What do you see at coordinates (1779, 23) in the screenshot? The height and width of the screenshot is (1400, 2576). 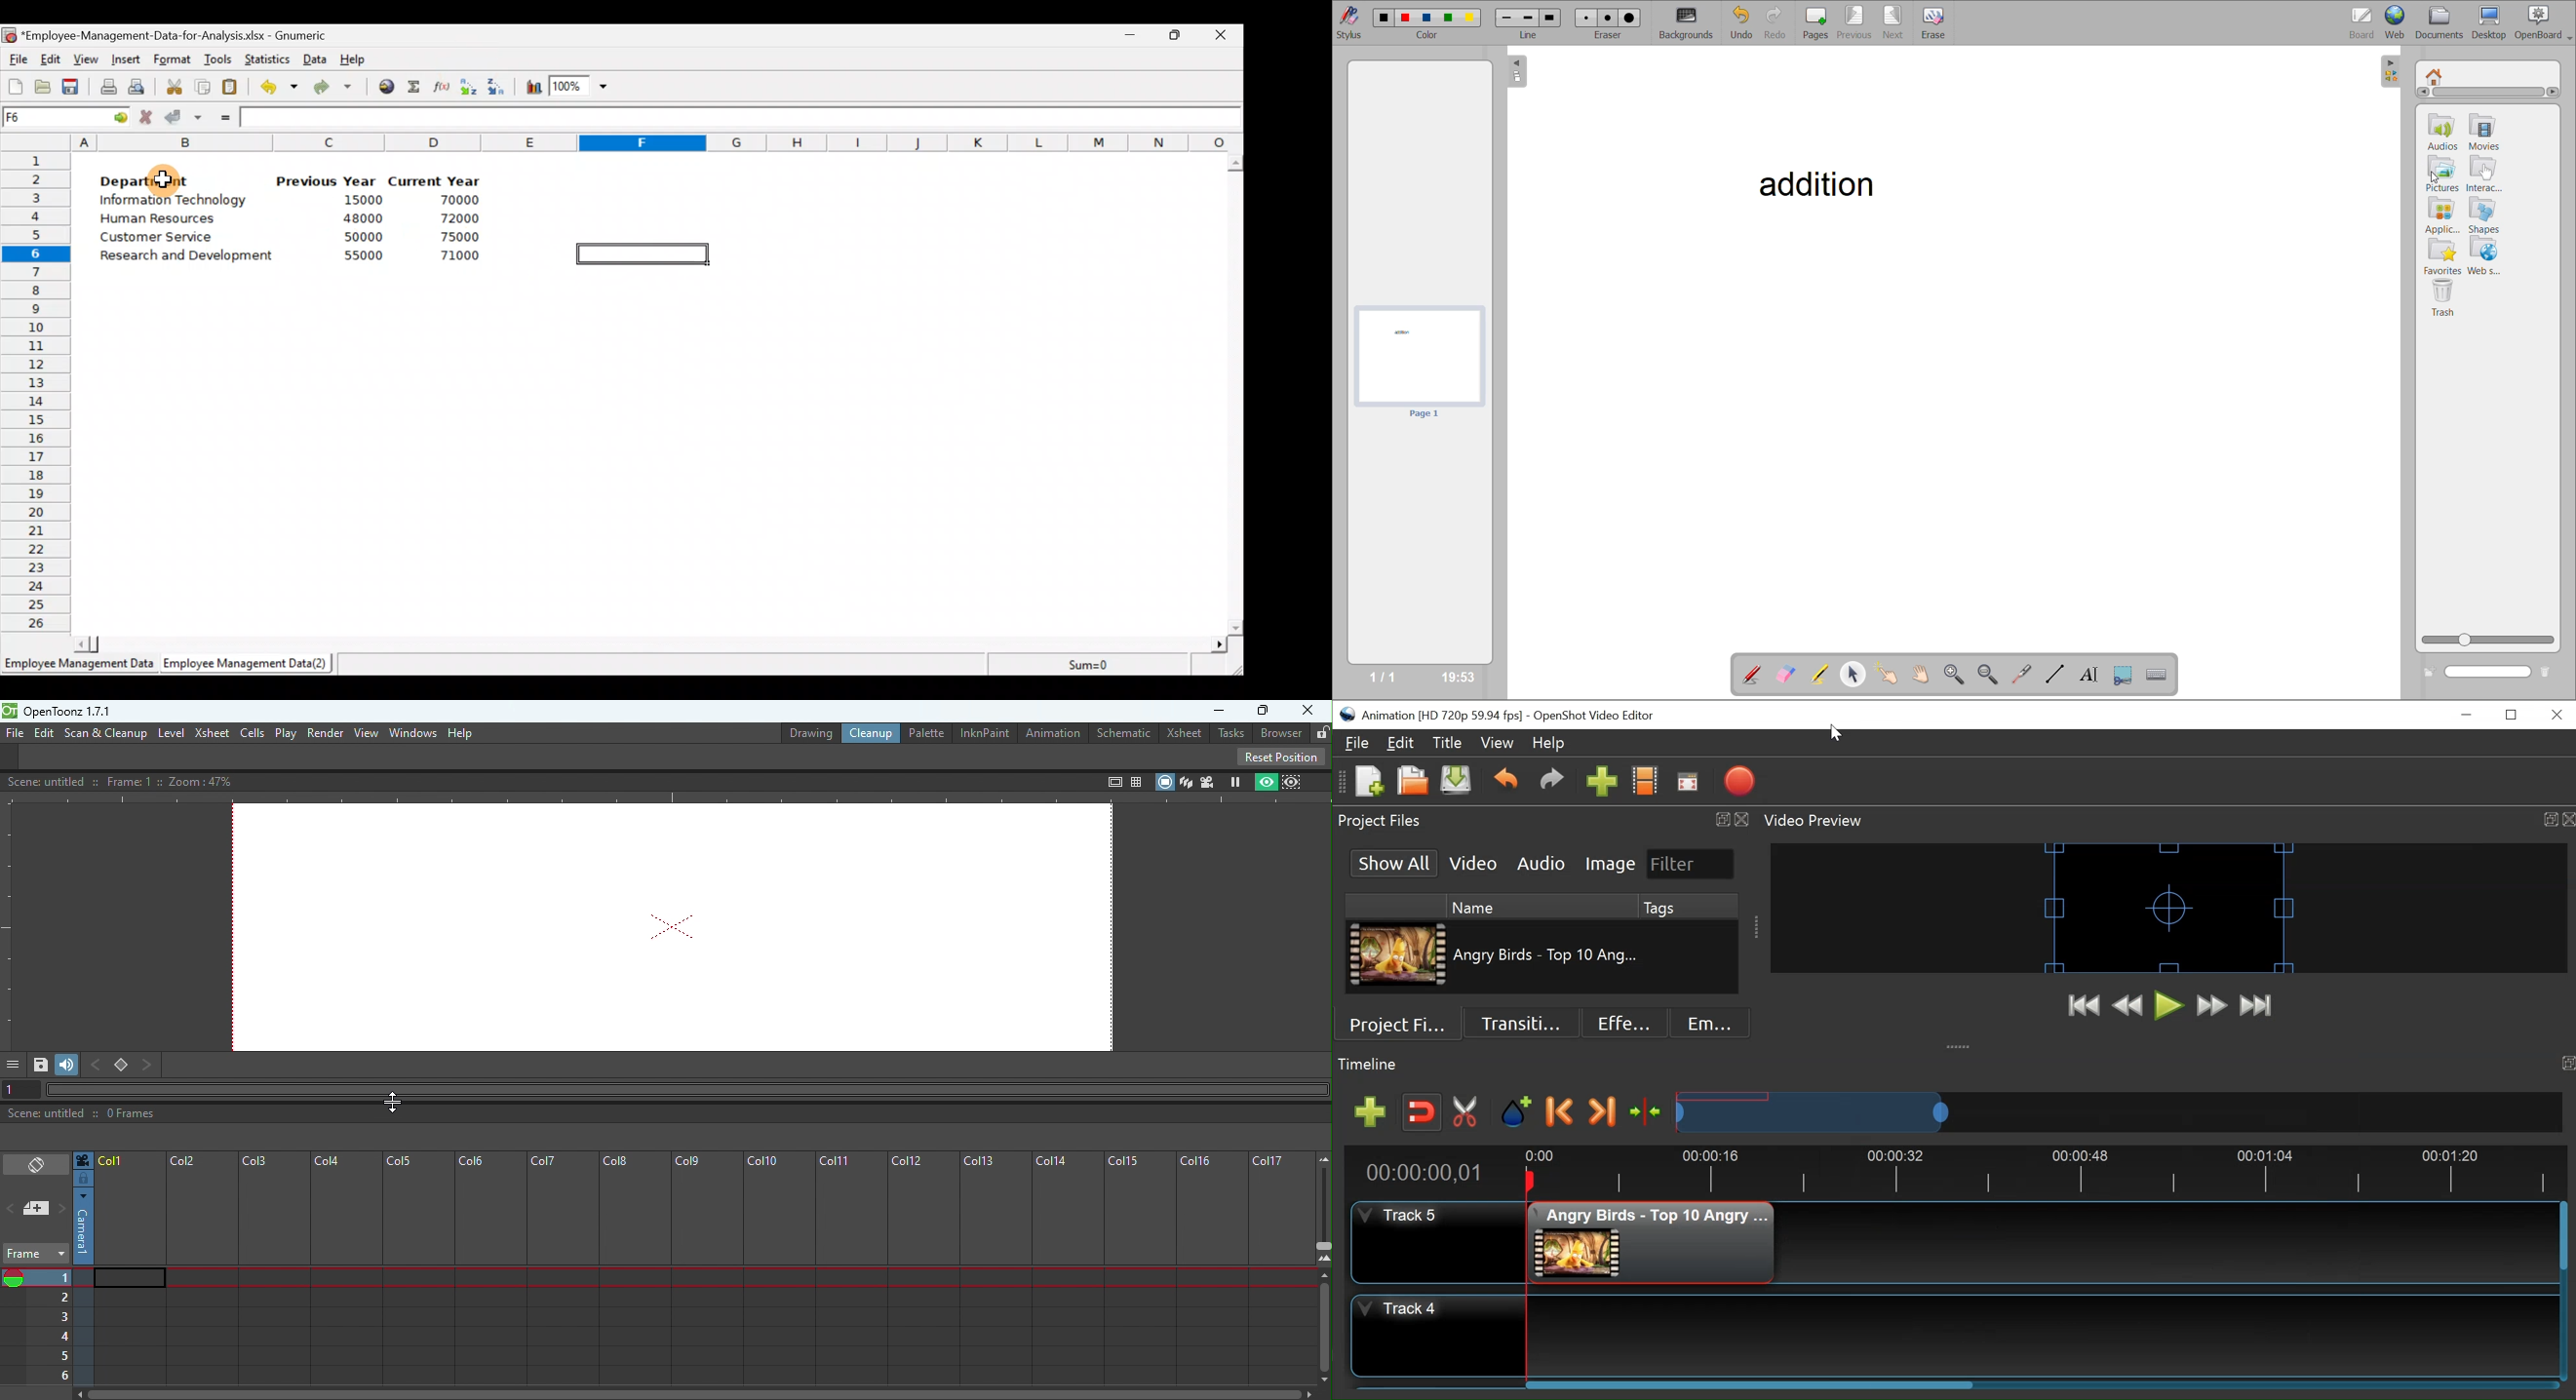 I see `redo` at bounding box center [1779, 23].